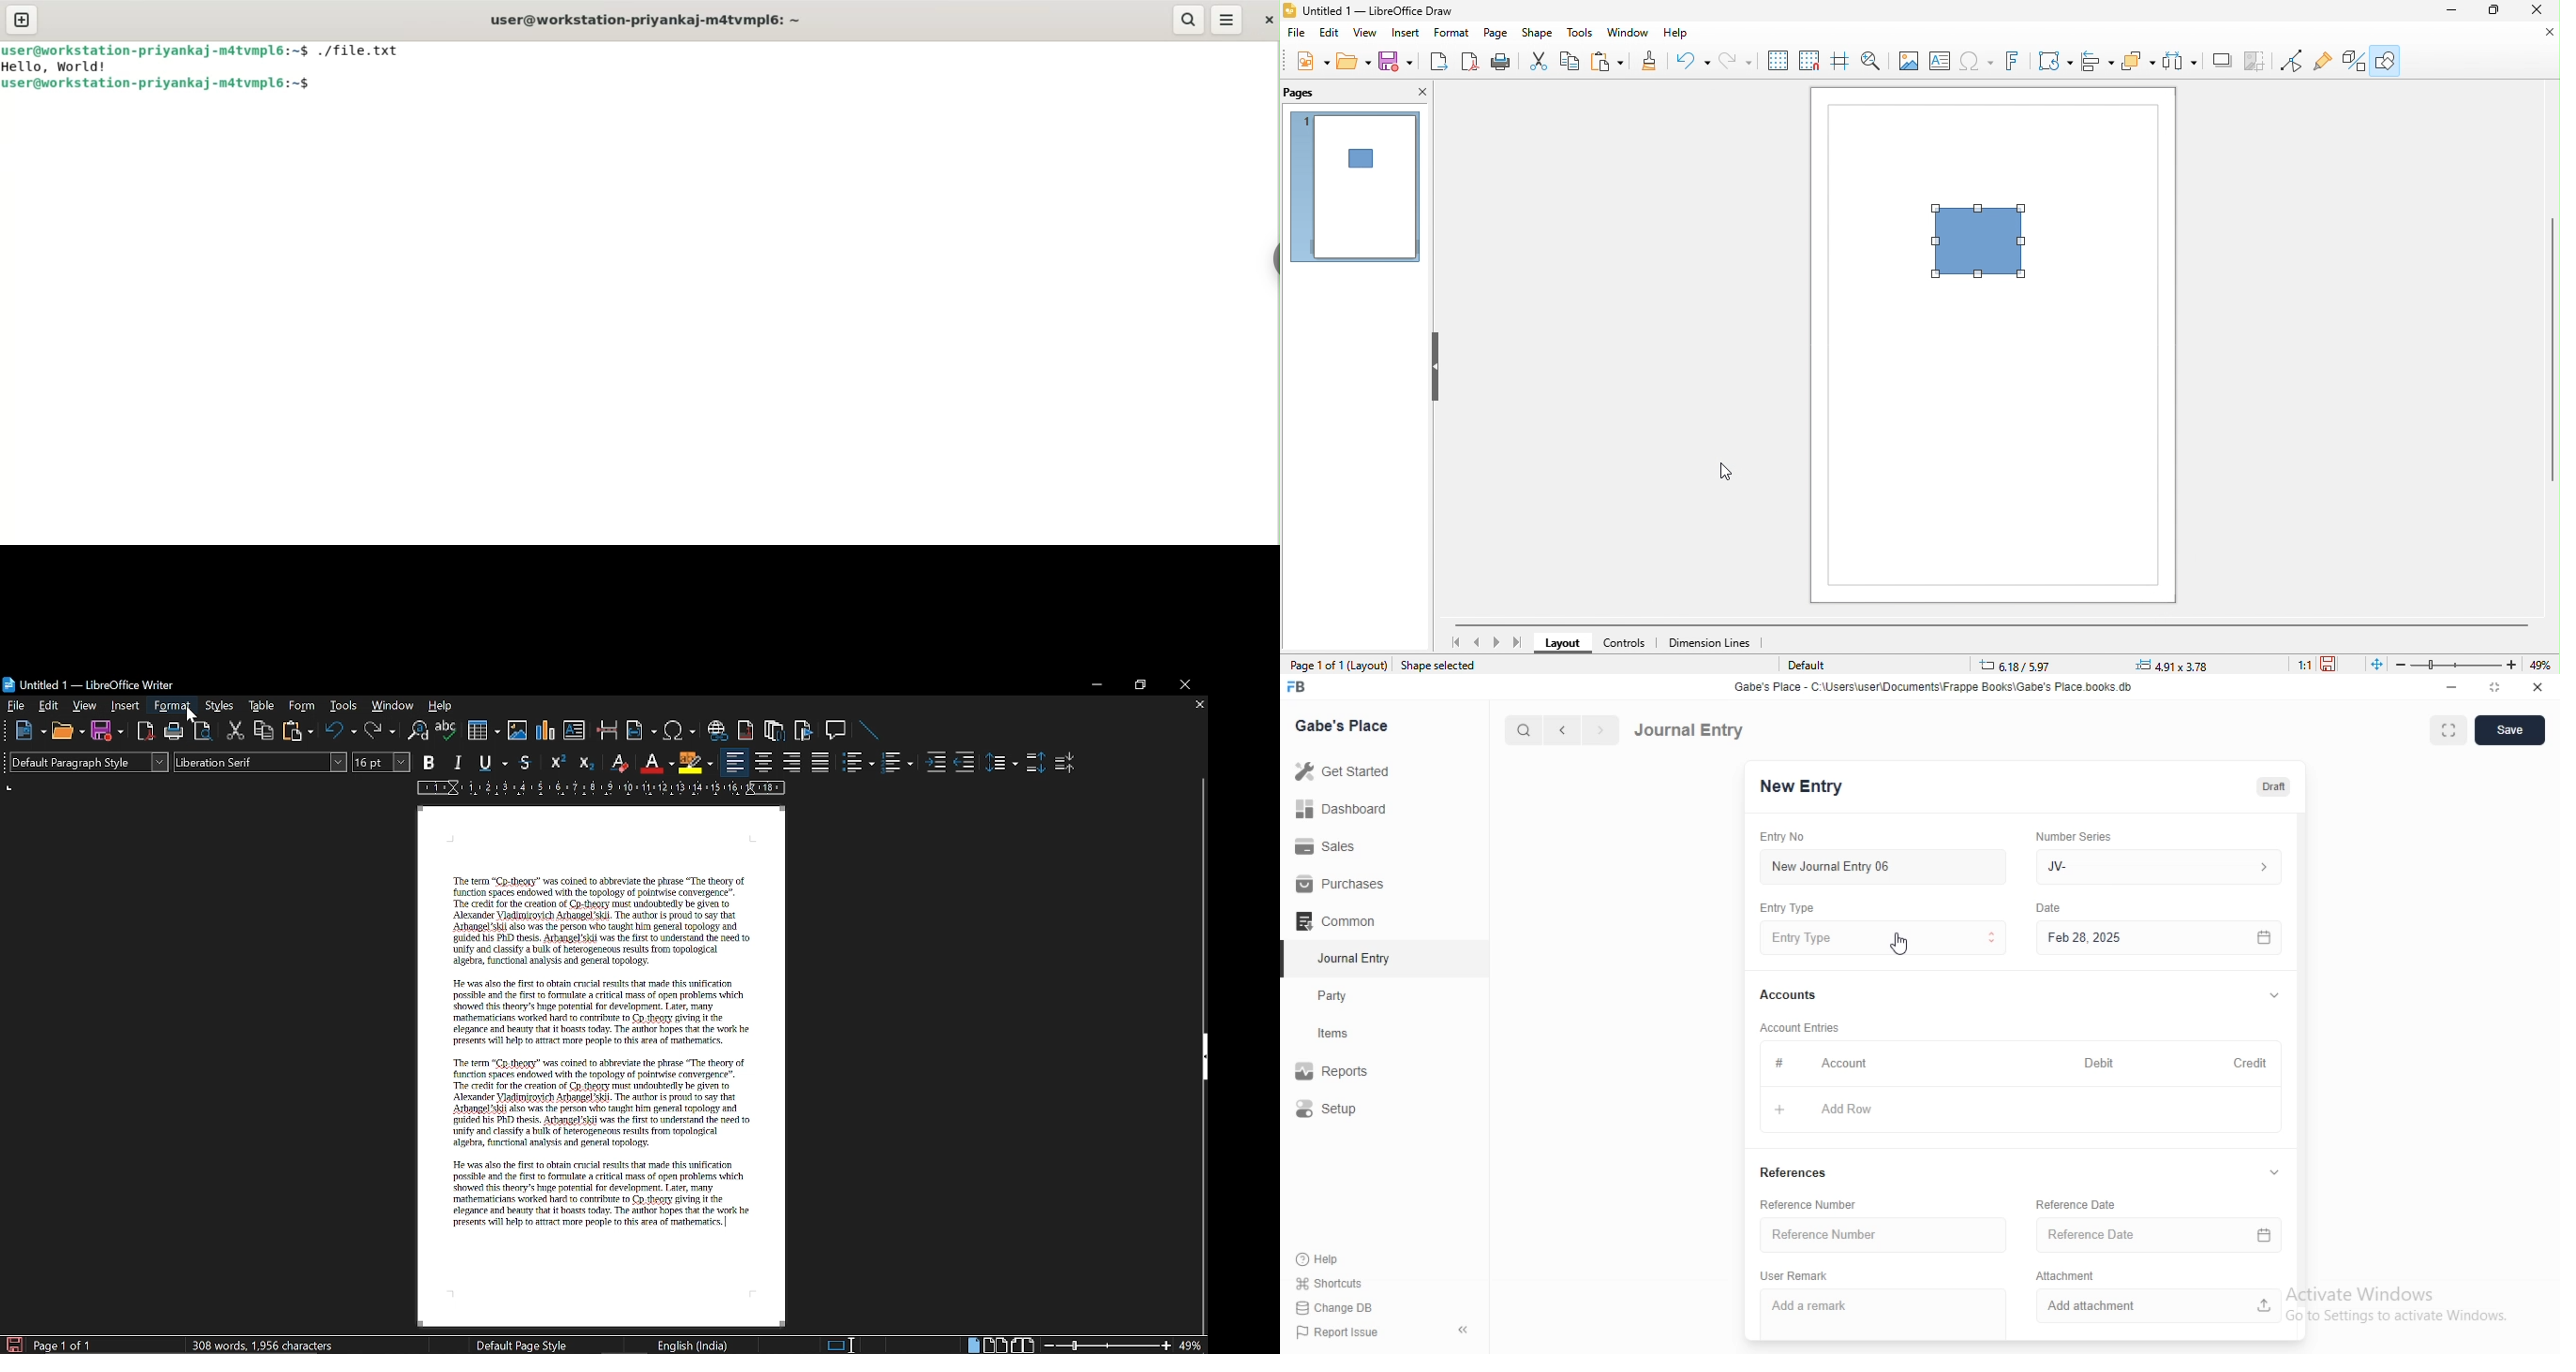 Image resolution: width=2576 pixels, height=1372 pixels. I want to click on Insert page break, so click(606, 731).